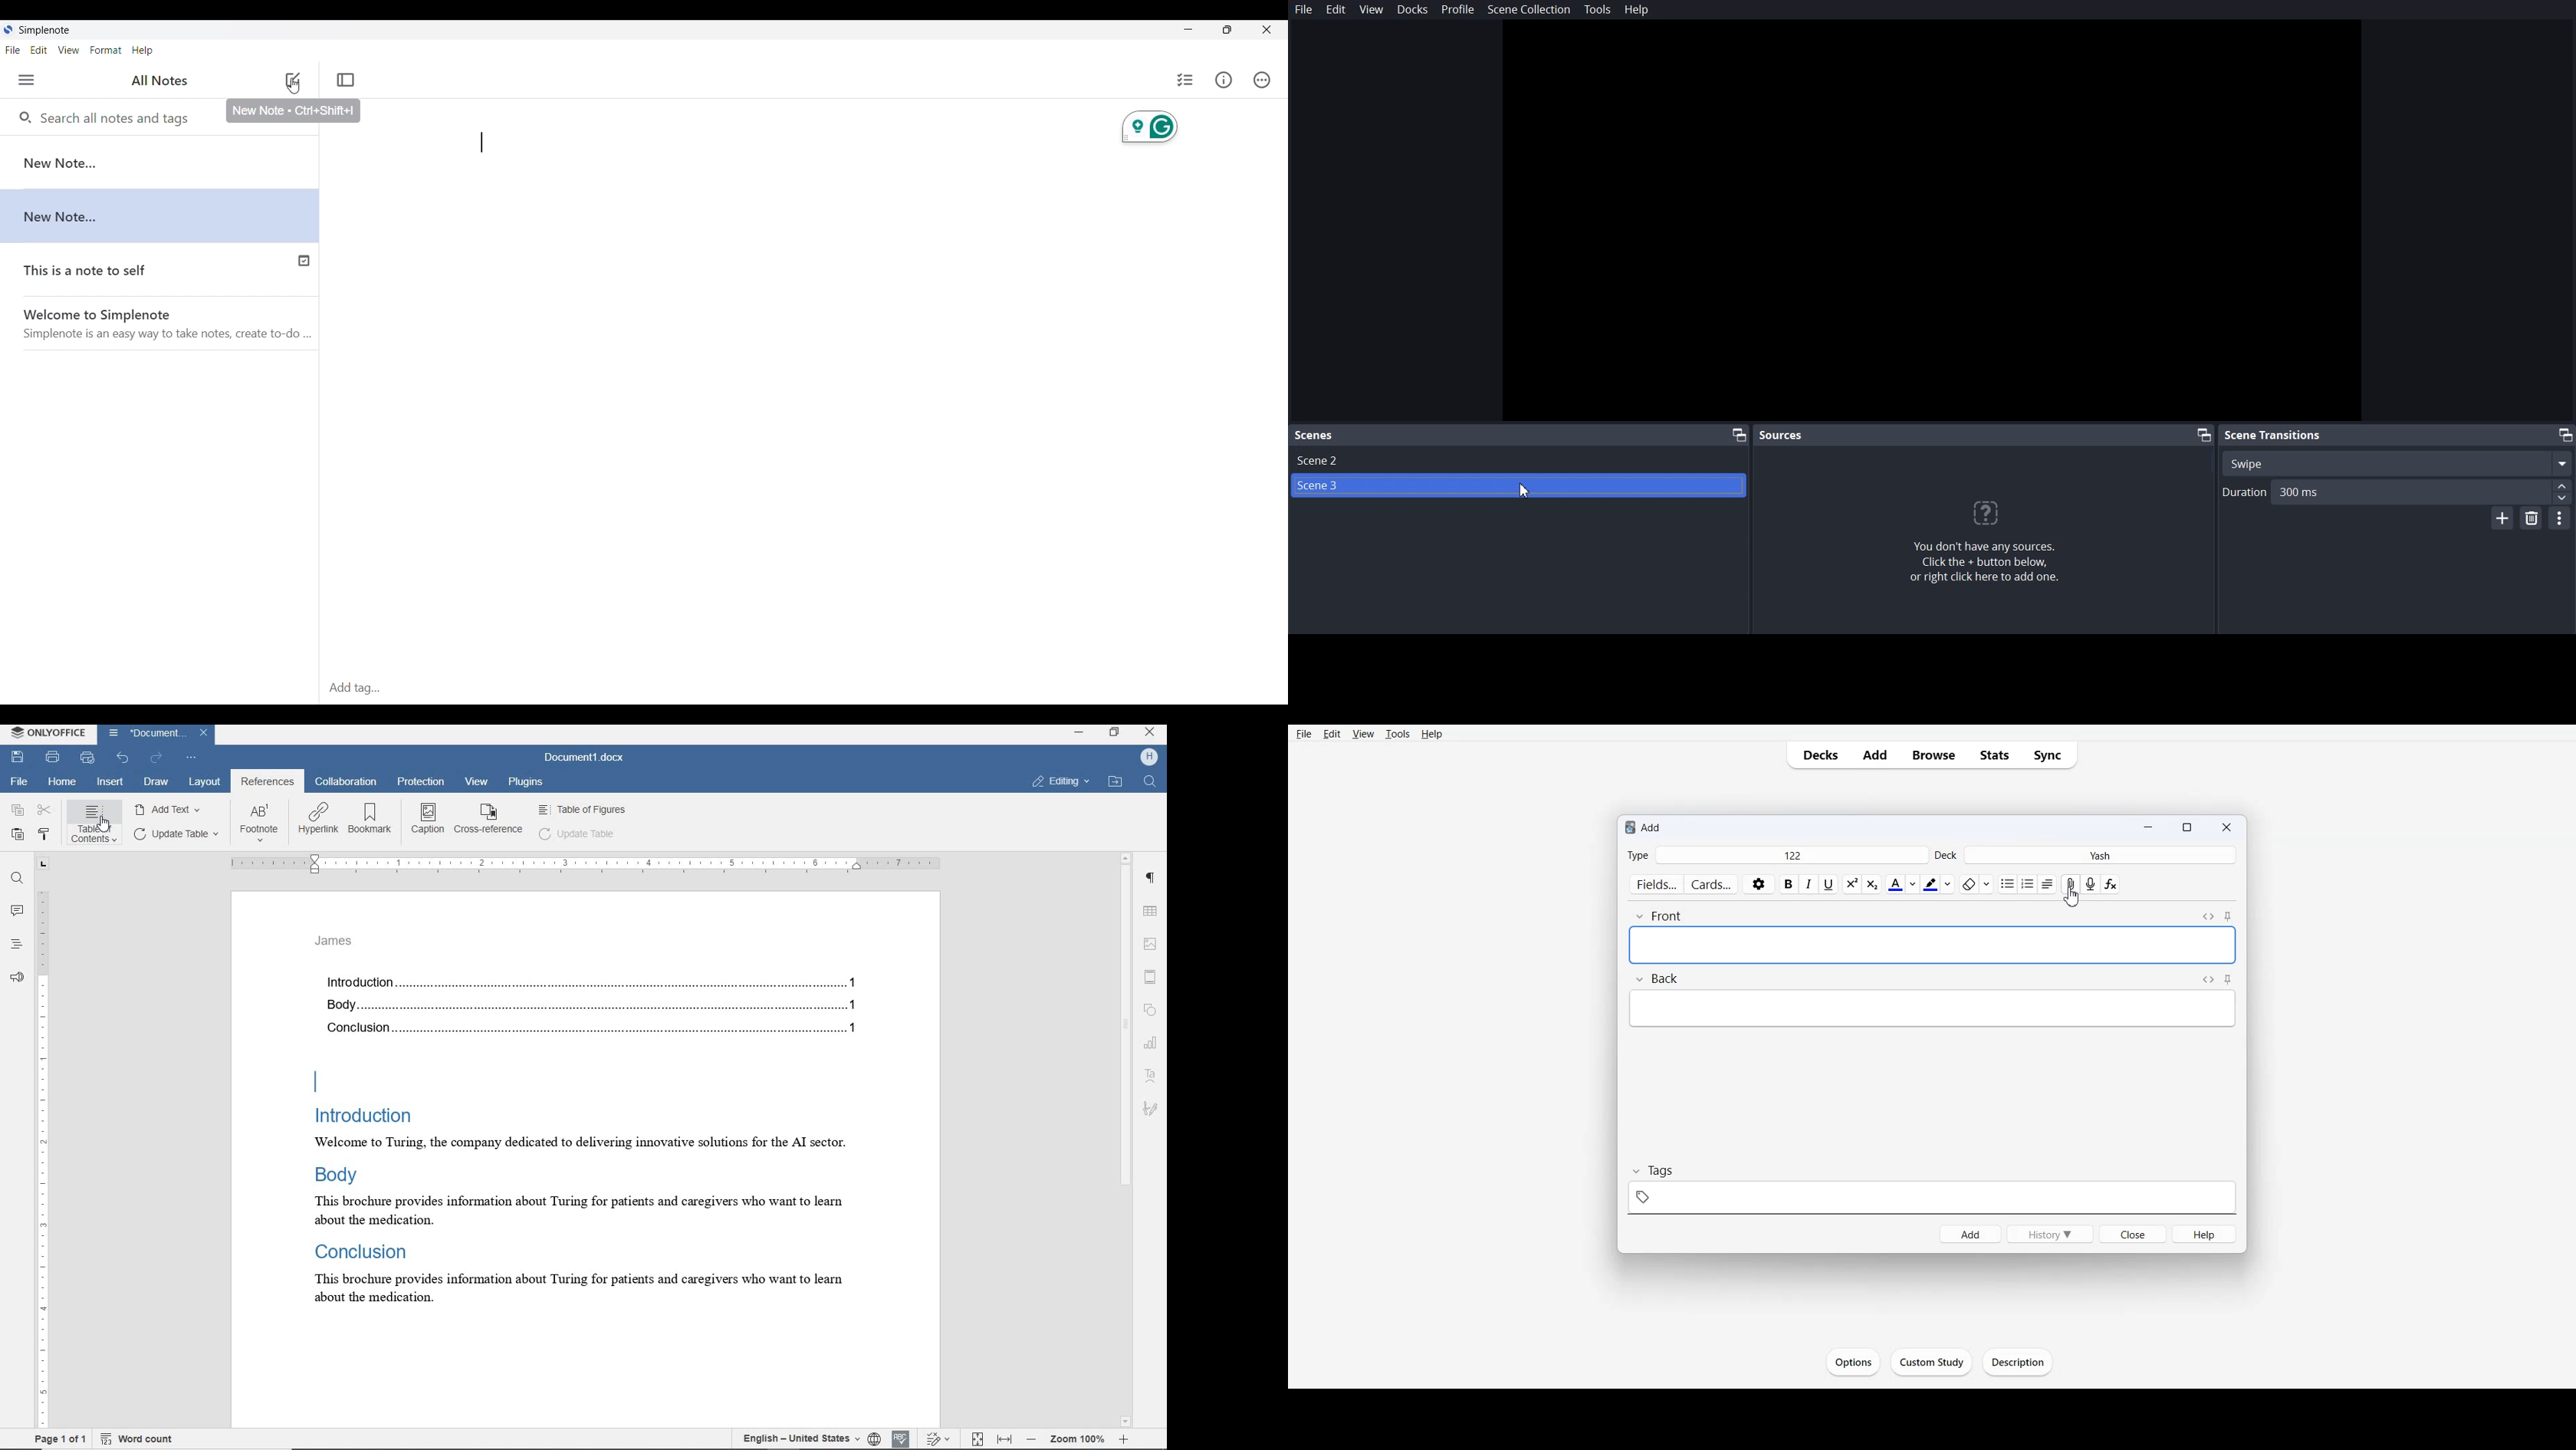 Image resolution: width=2576 pixels, height=1456 pixels. What do you see at coordinates (1873, 885) in the screenshot?
I see `Superscript` at bounding box center [1873, 885].